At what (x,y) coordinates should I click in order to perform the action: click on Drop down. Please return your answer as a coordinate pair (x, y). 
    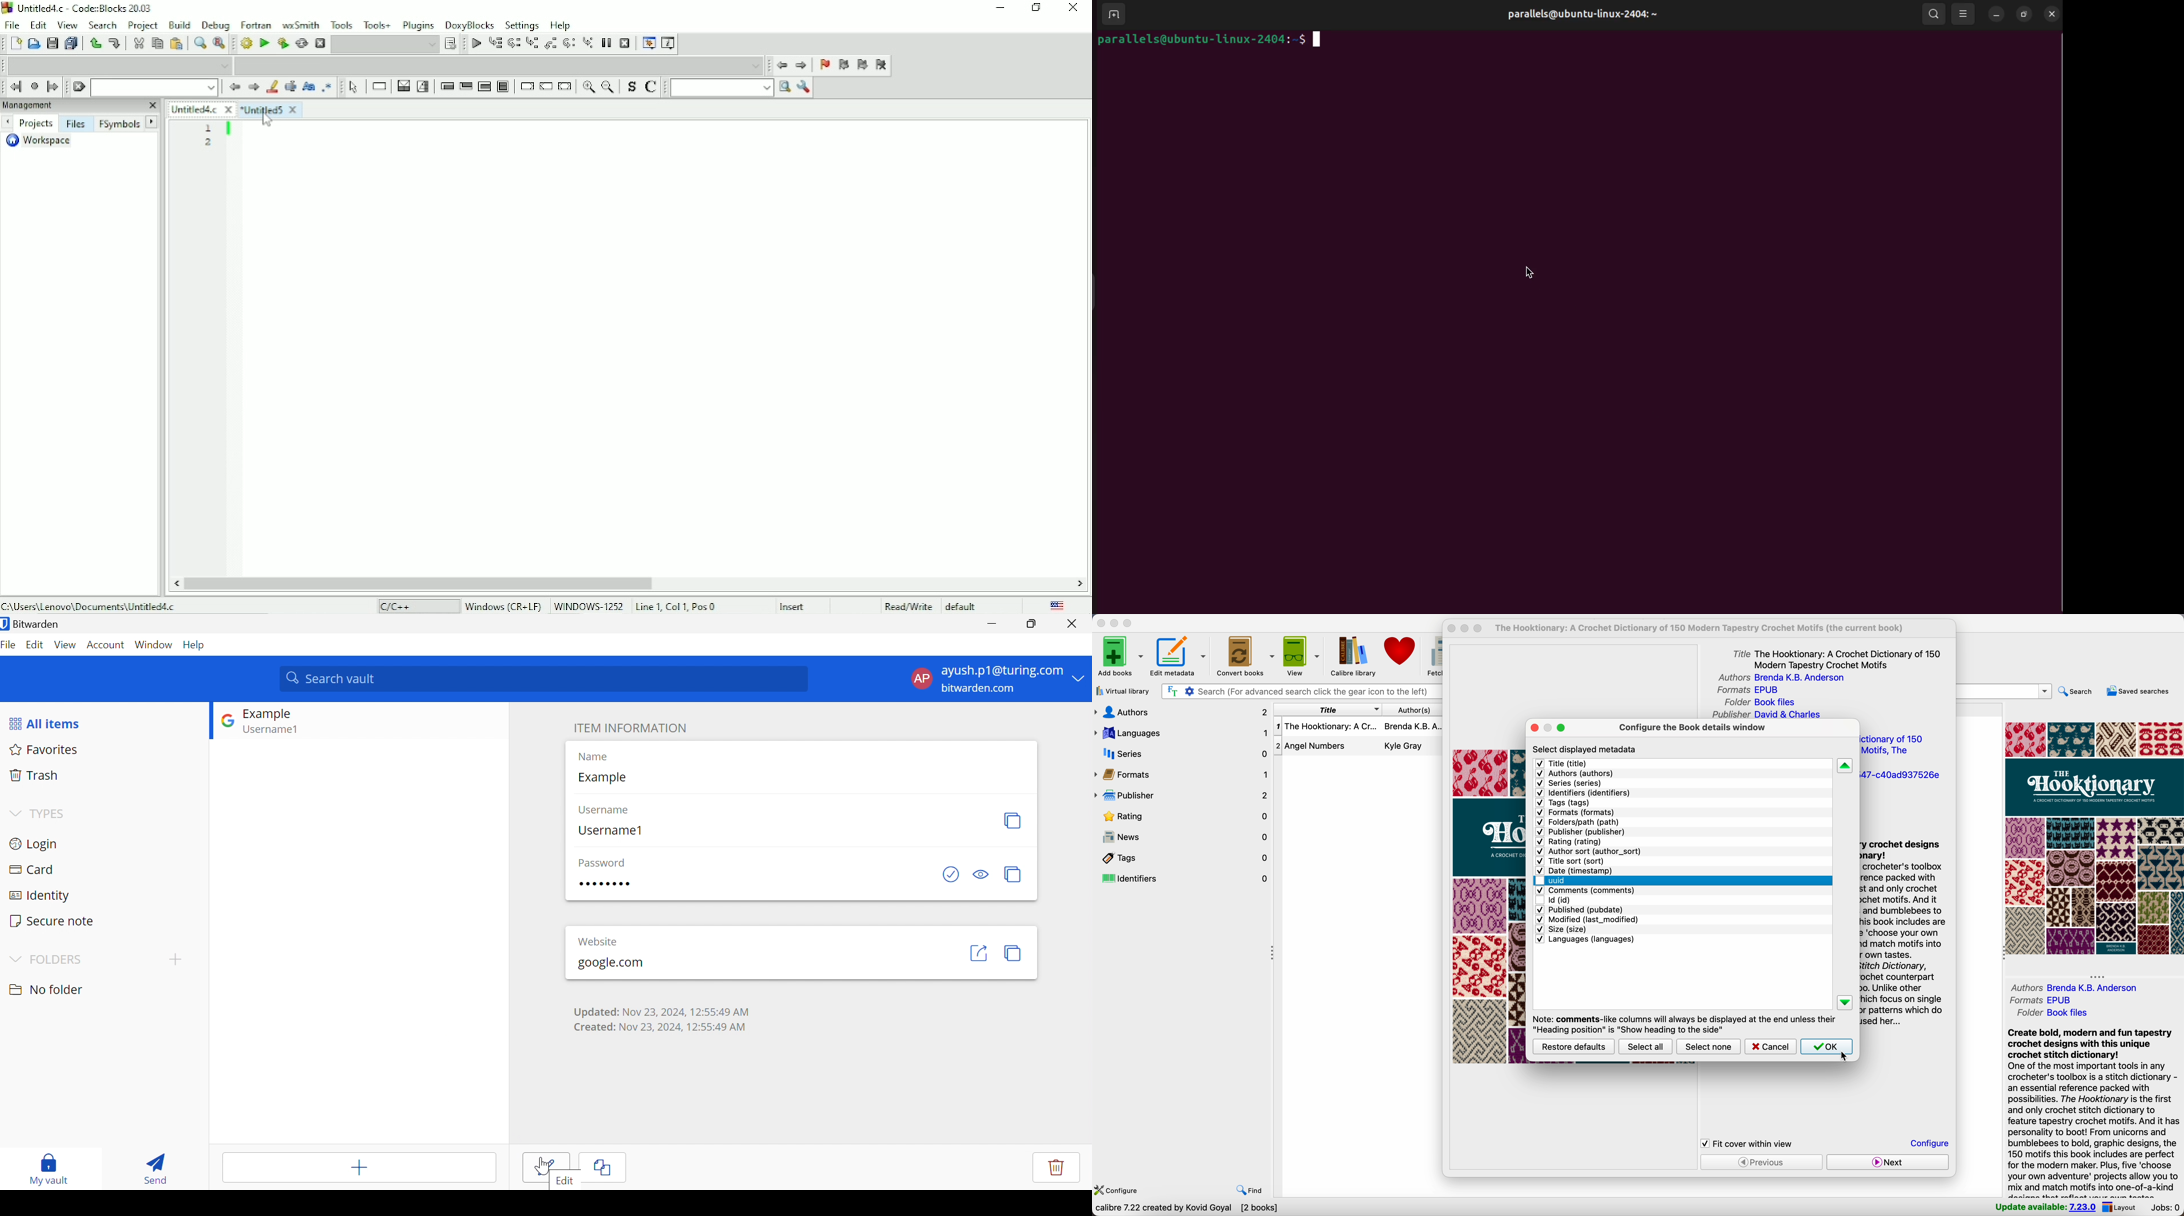
    Looking at the image, I should click on (502, 66).